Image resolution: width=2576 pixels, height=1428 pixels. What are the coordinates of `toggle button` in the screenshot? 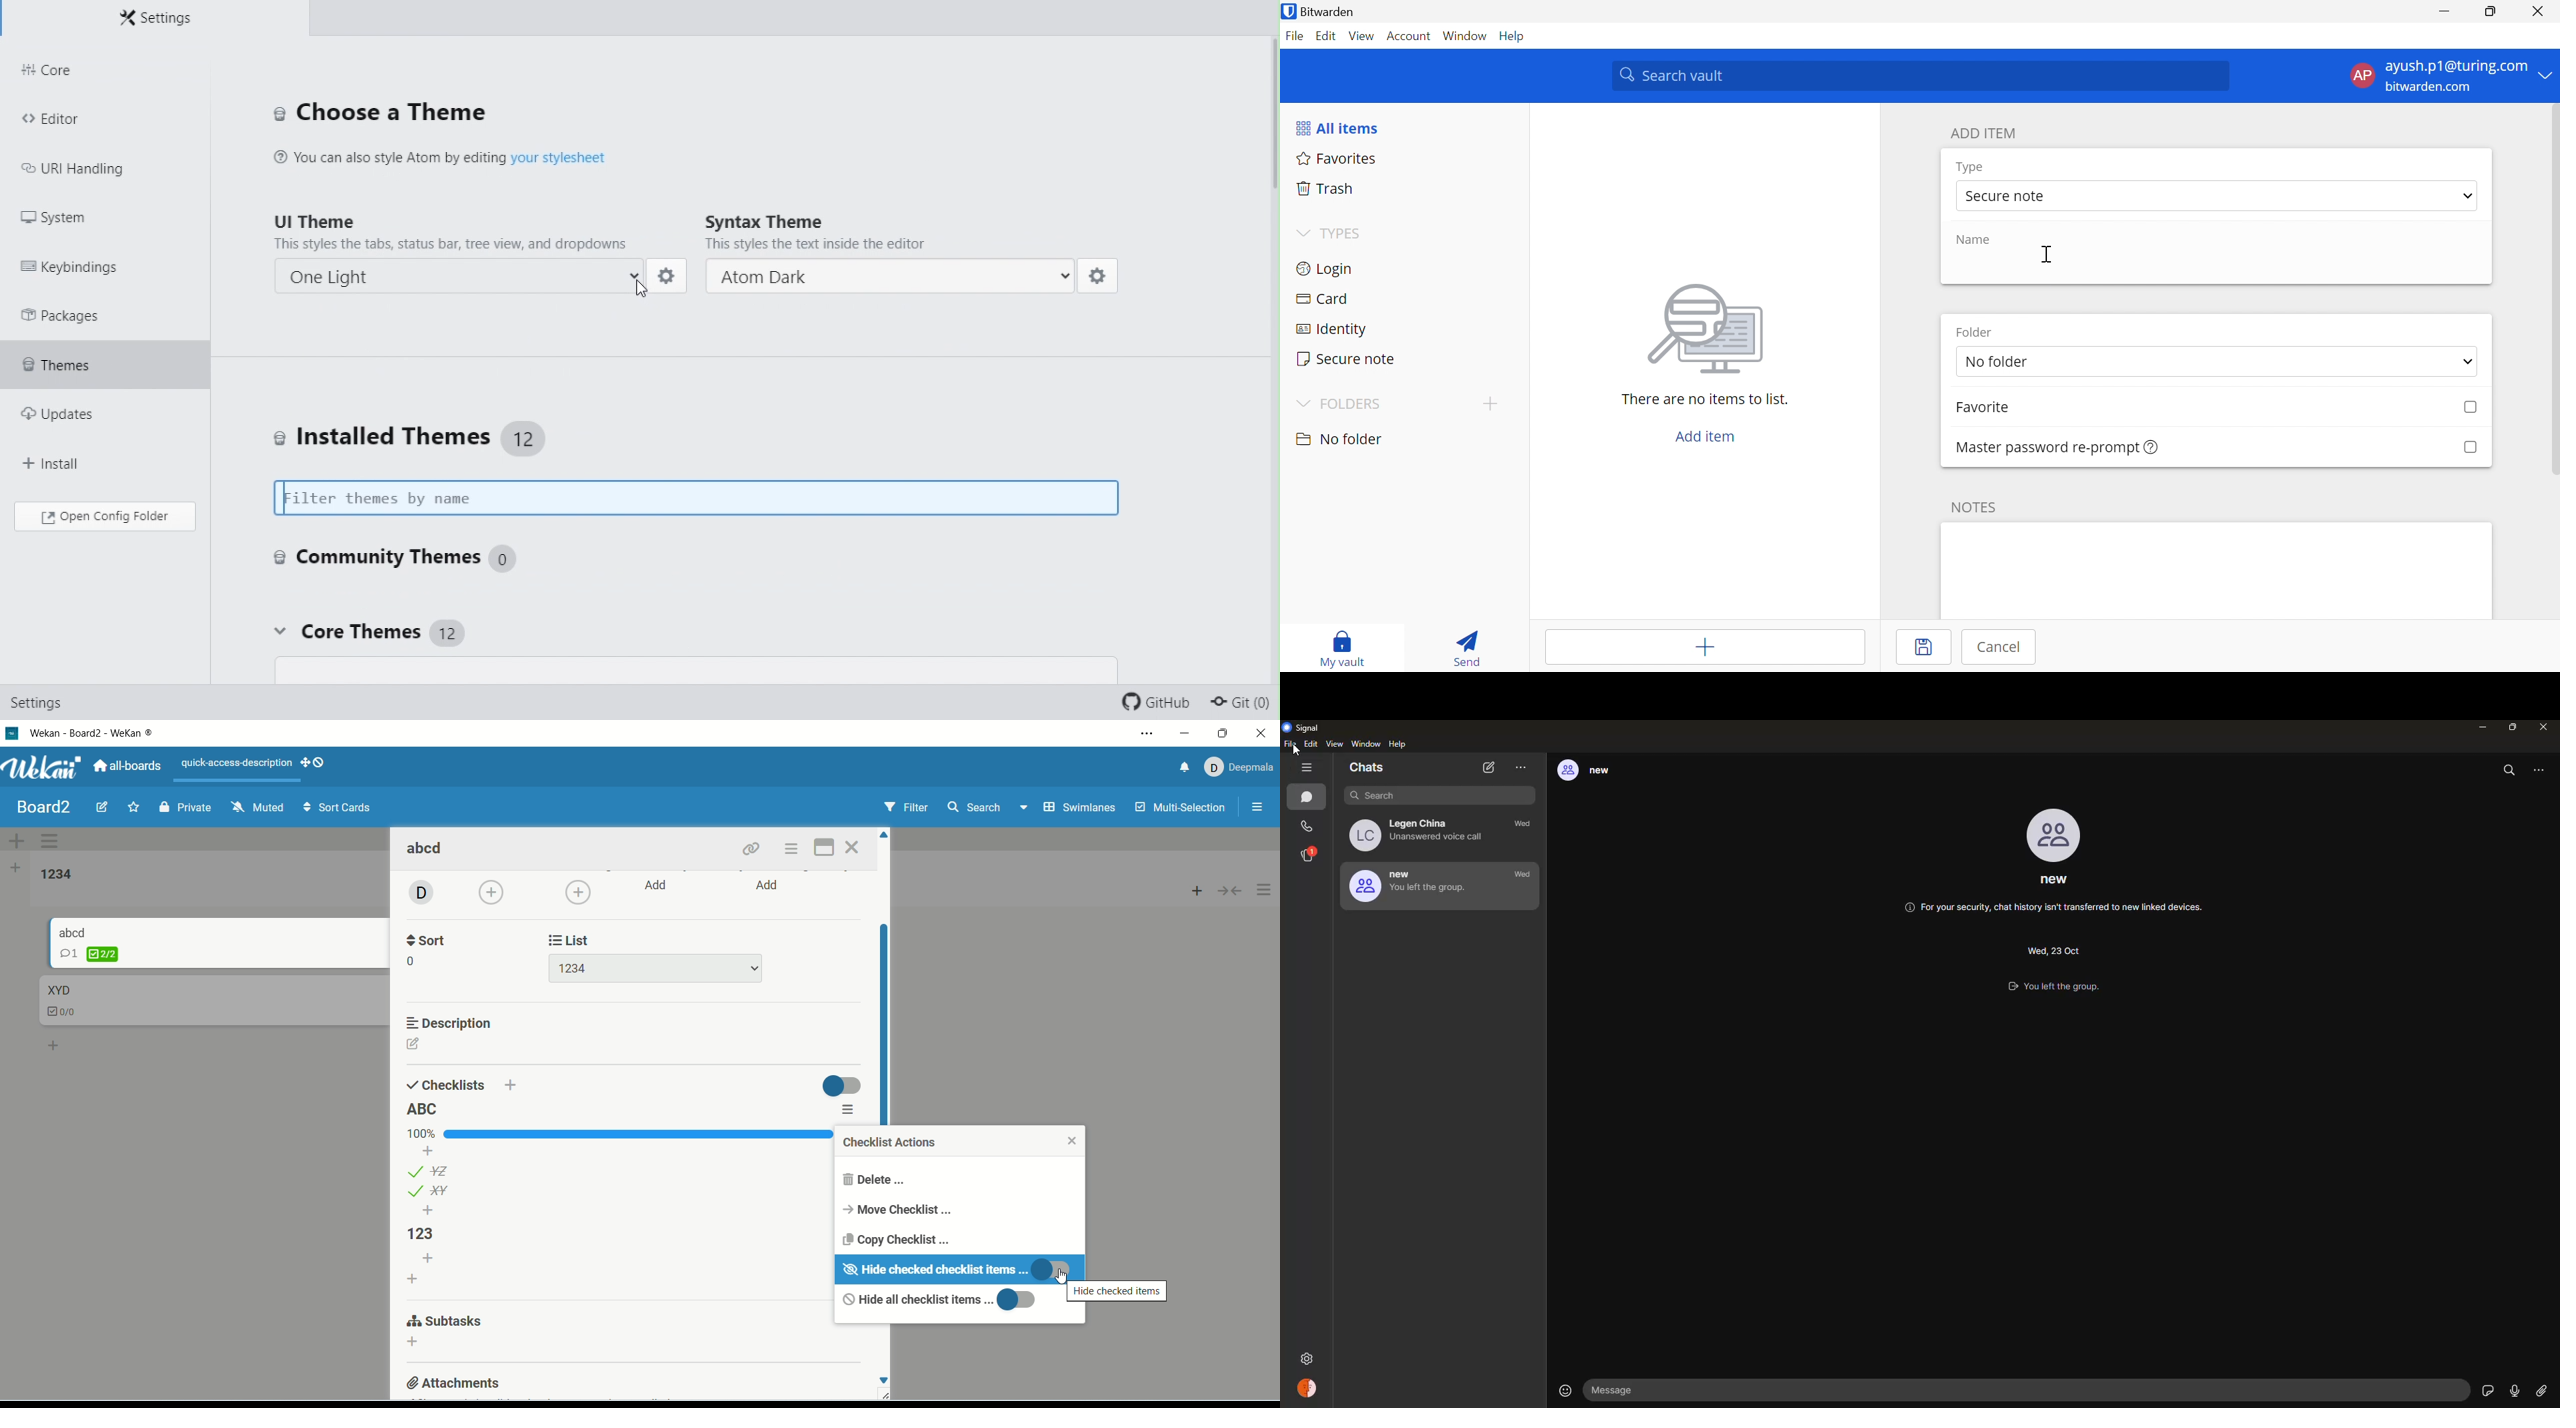 It's located at (1053, 1269).